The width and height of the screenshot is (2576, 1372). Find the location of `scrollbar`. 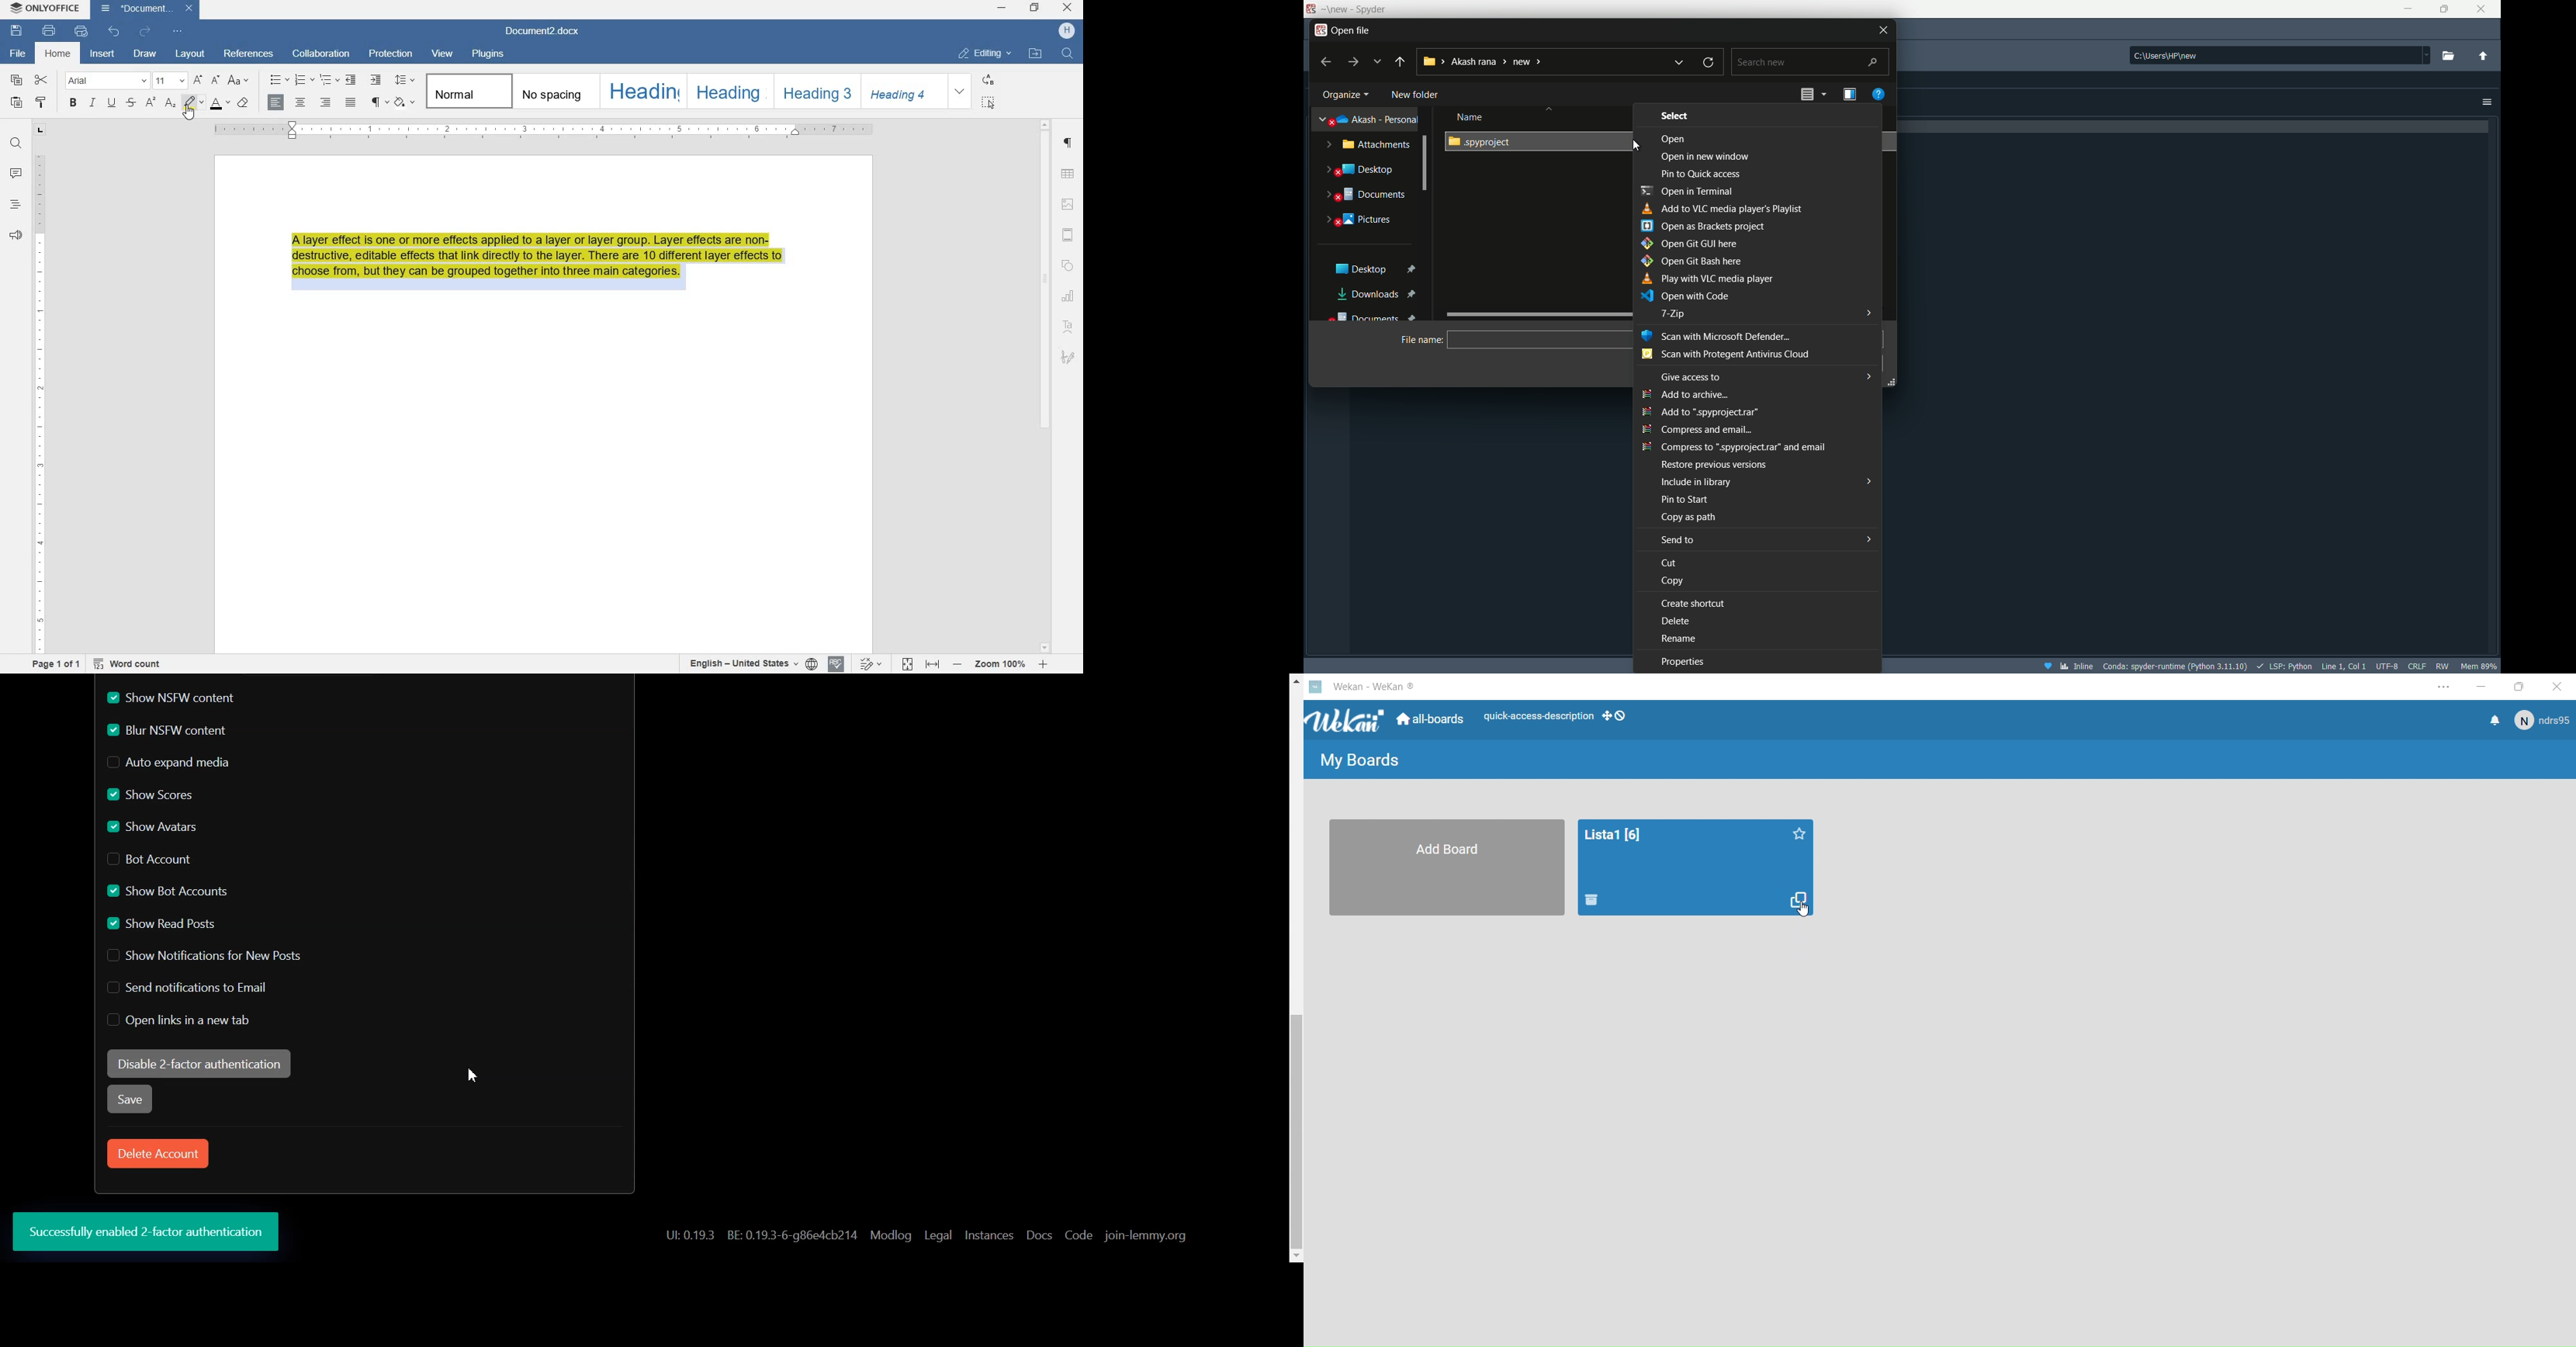

scrollbar is located at coordinates (1044, 386).